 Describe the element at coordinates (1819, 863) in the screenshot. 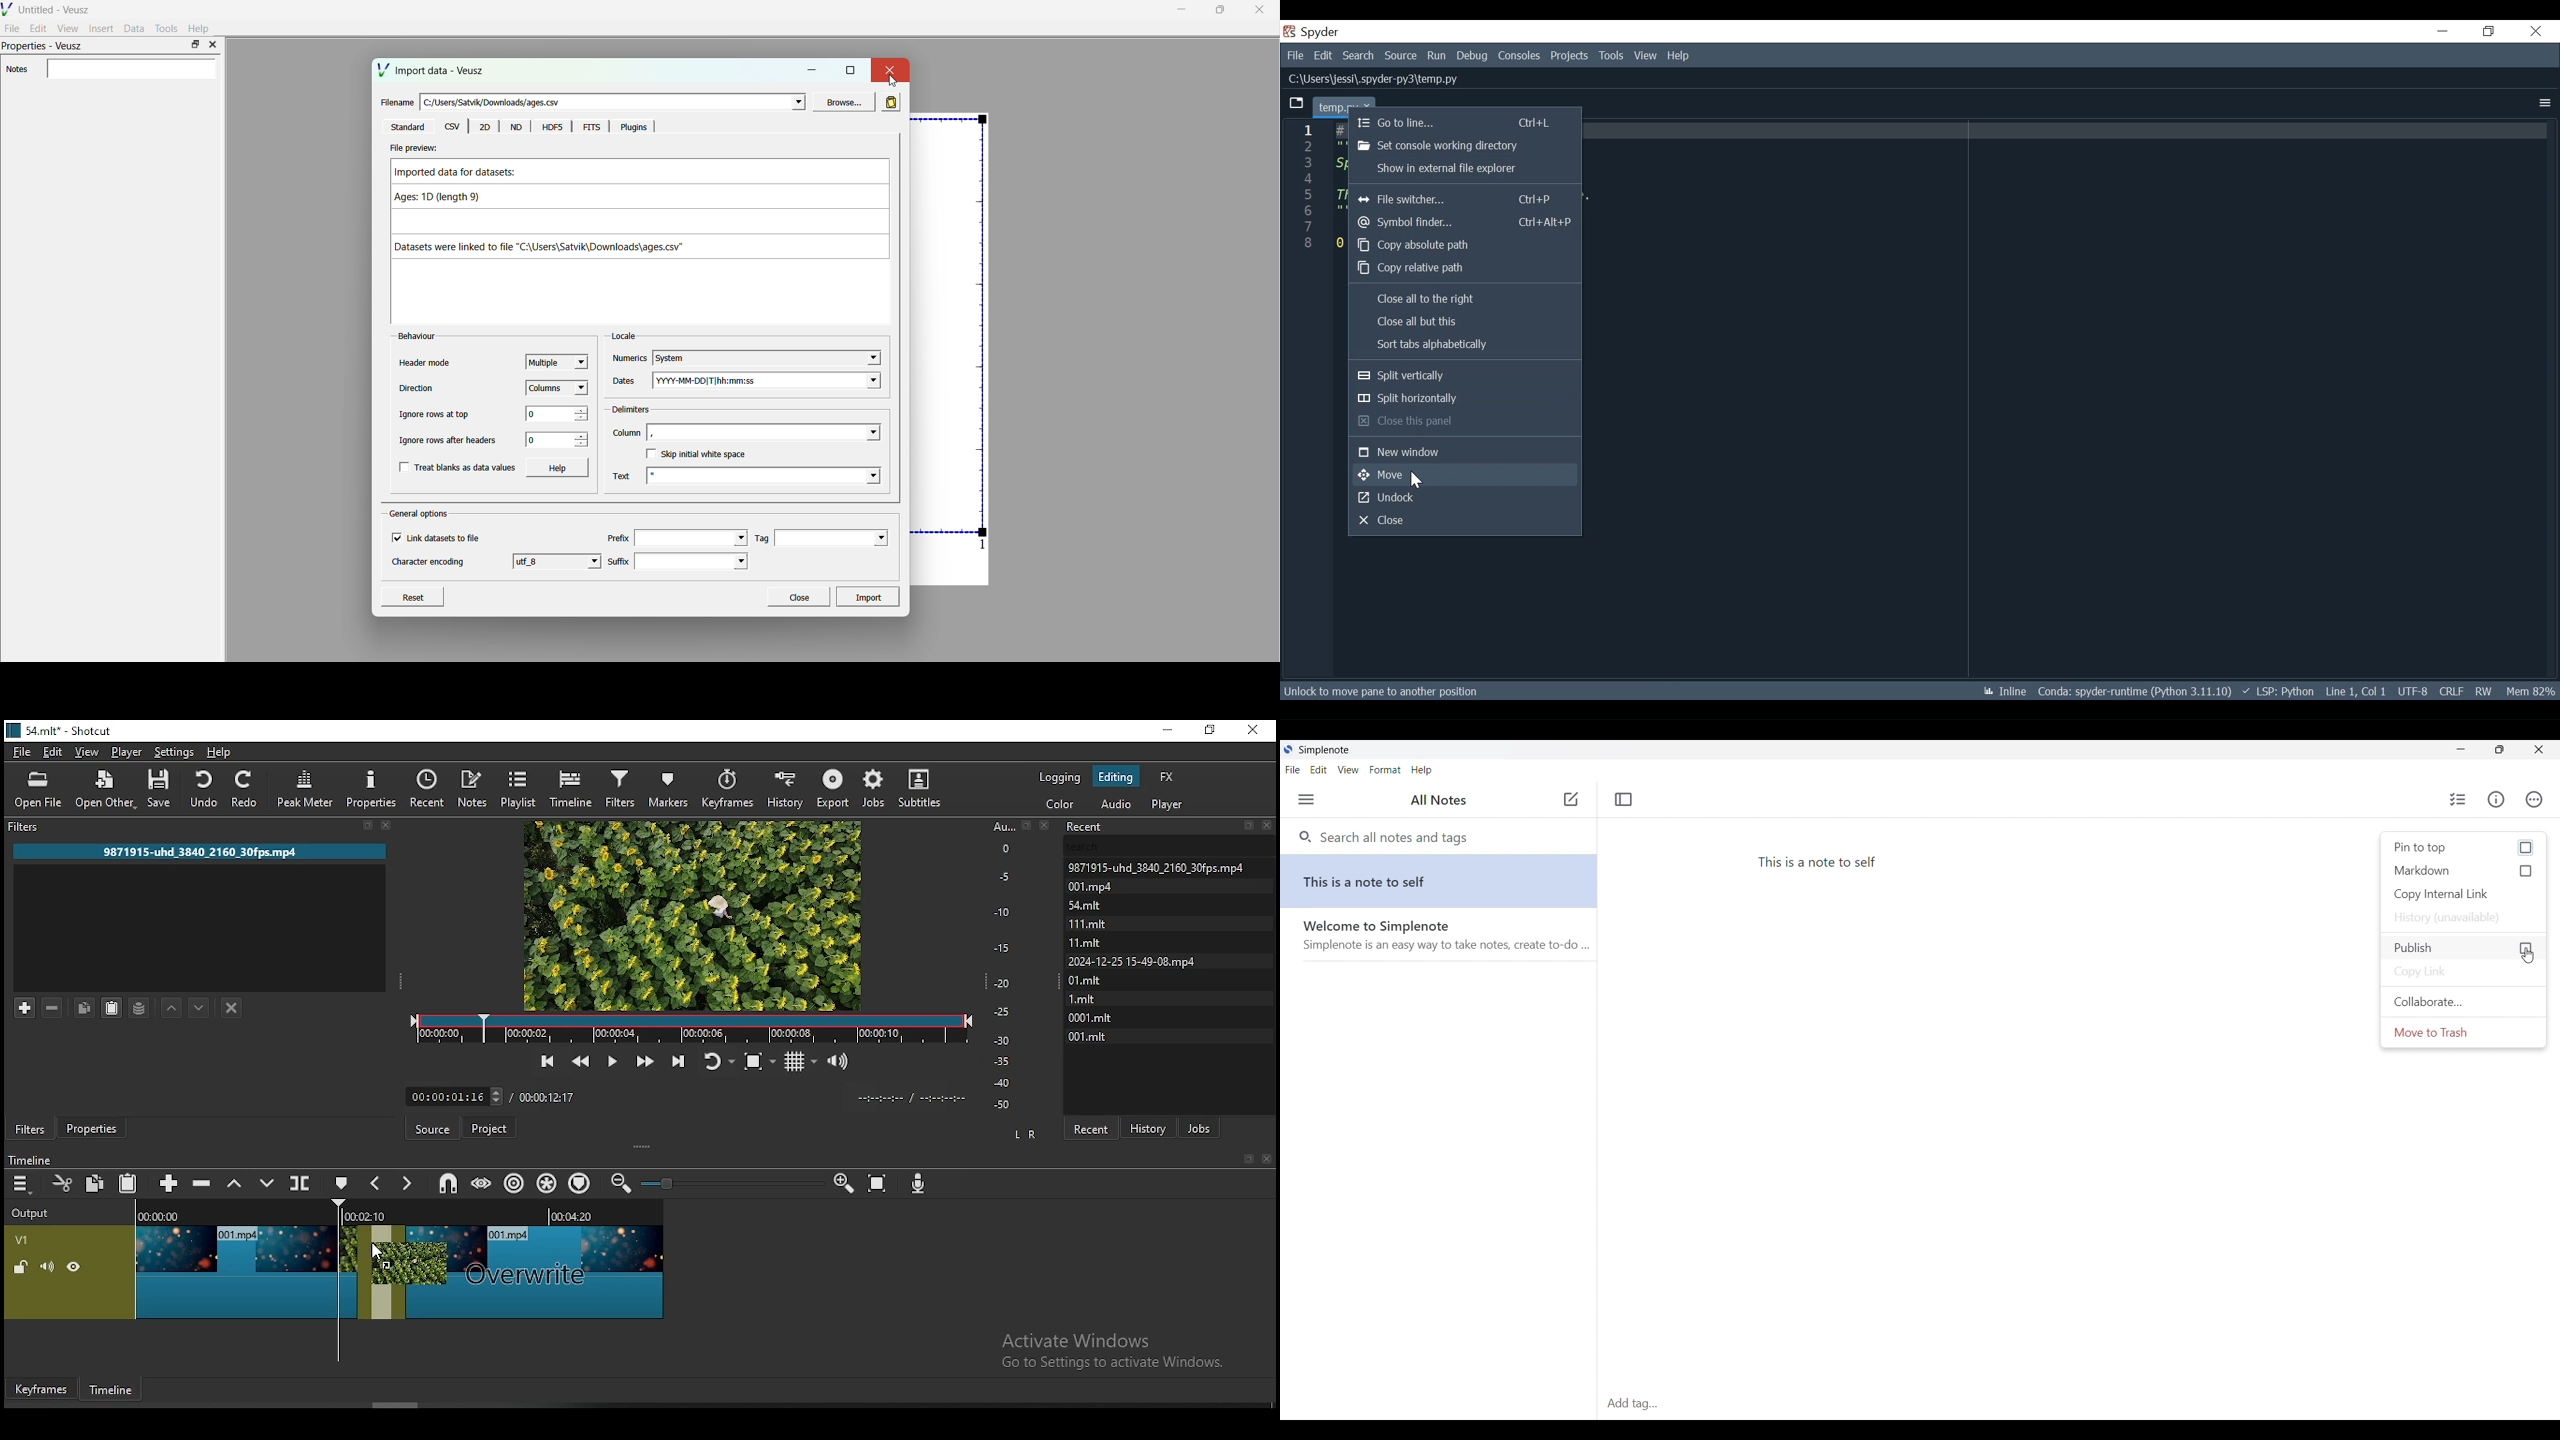

I see `This is a note to self` at that location.